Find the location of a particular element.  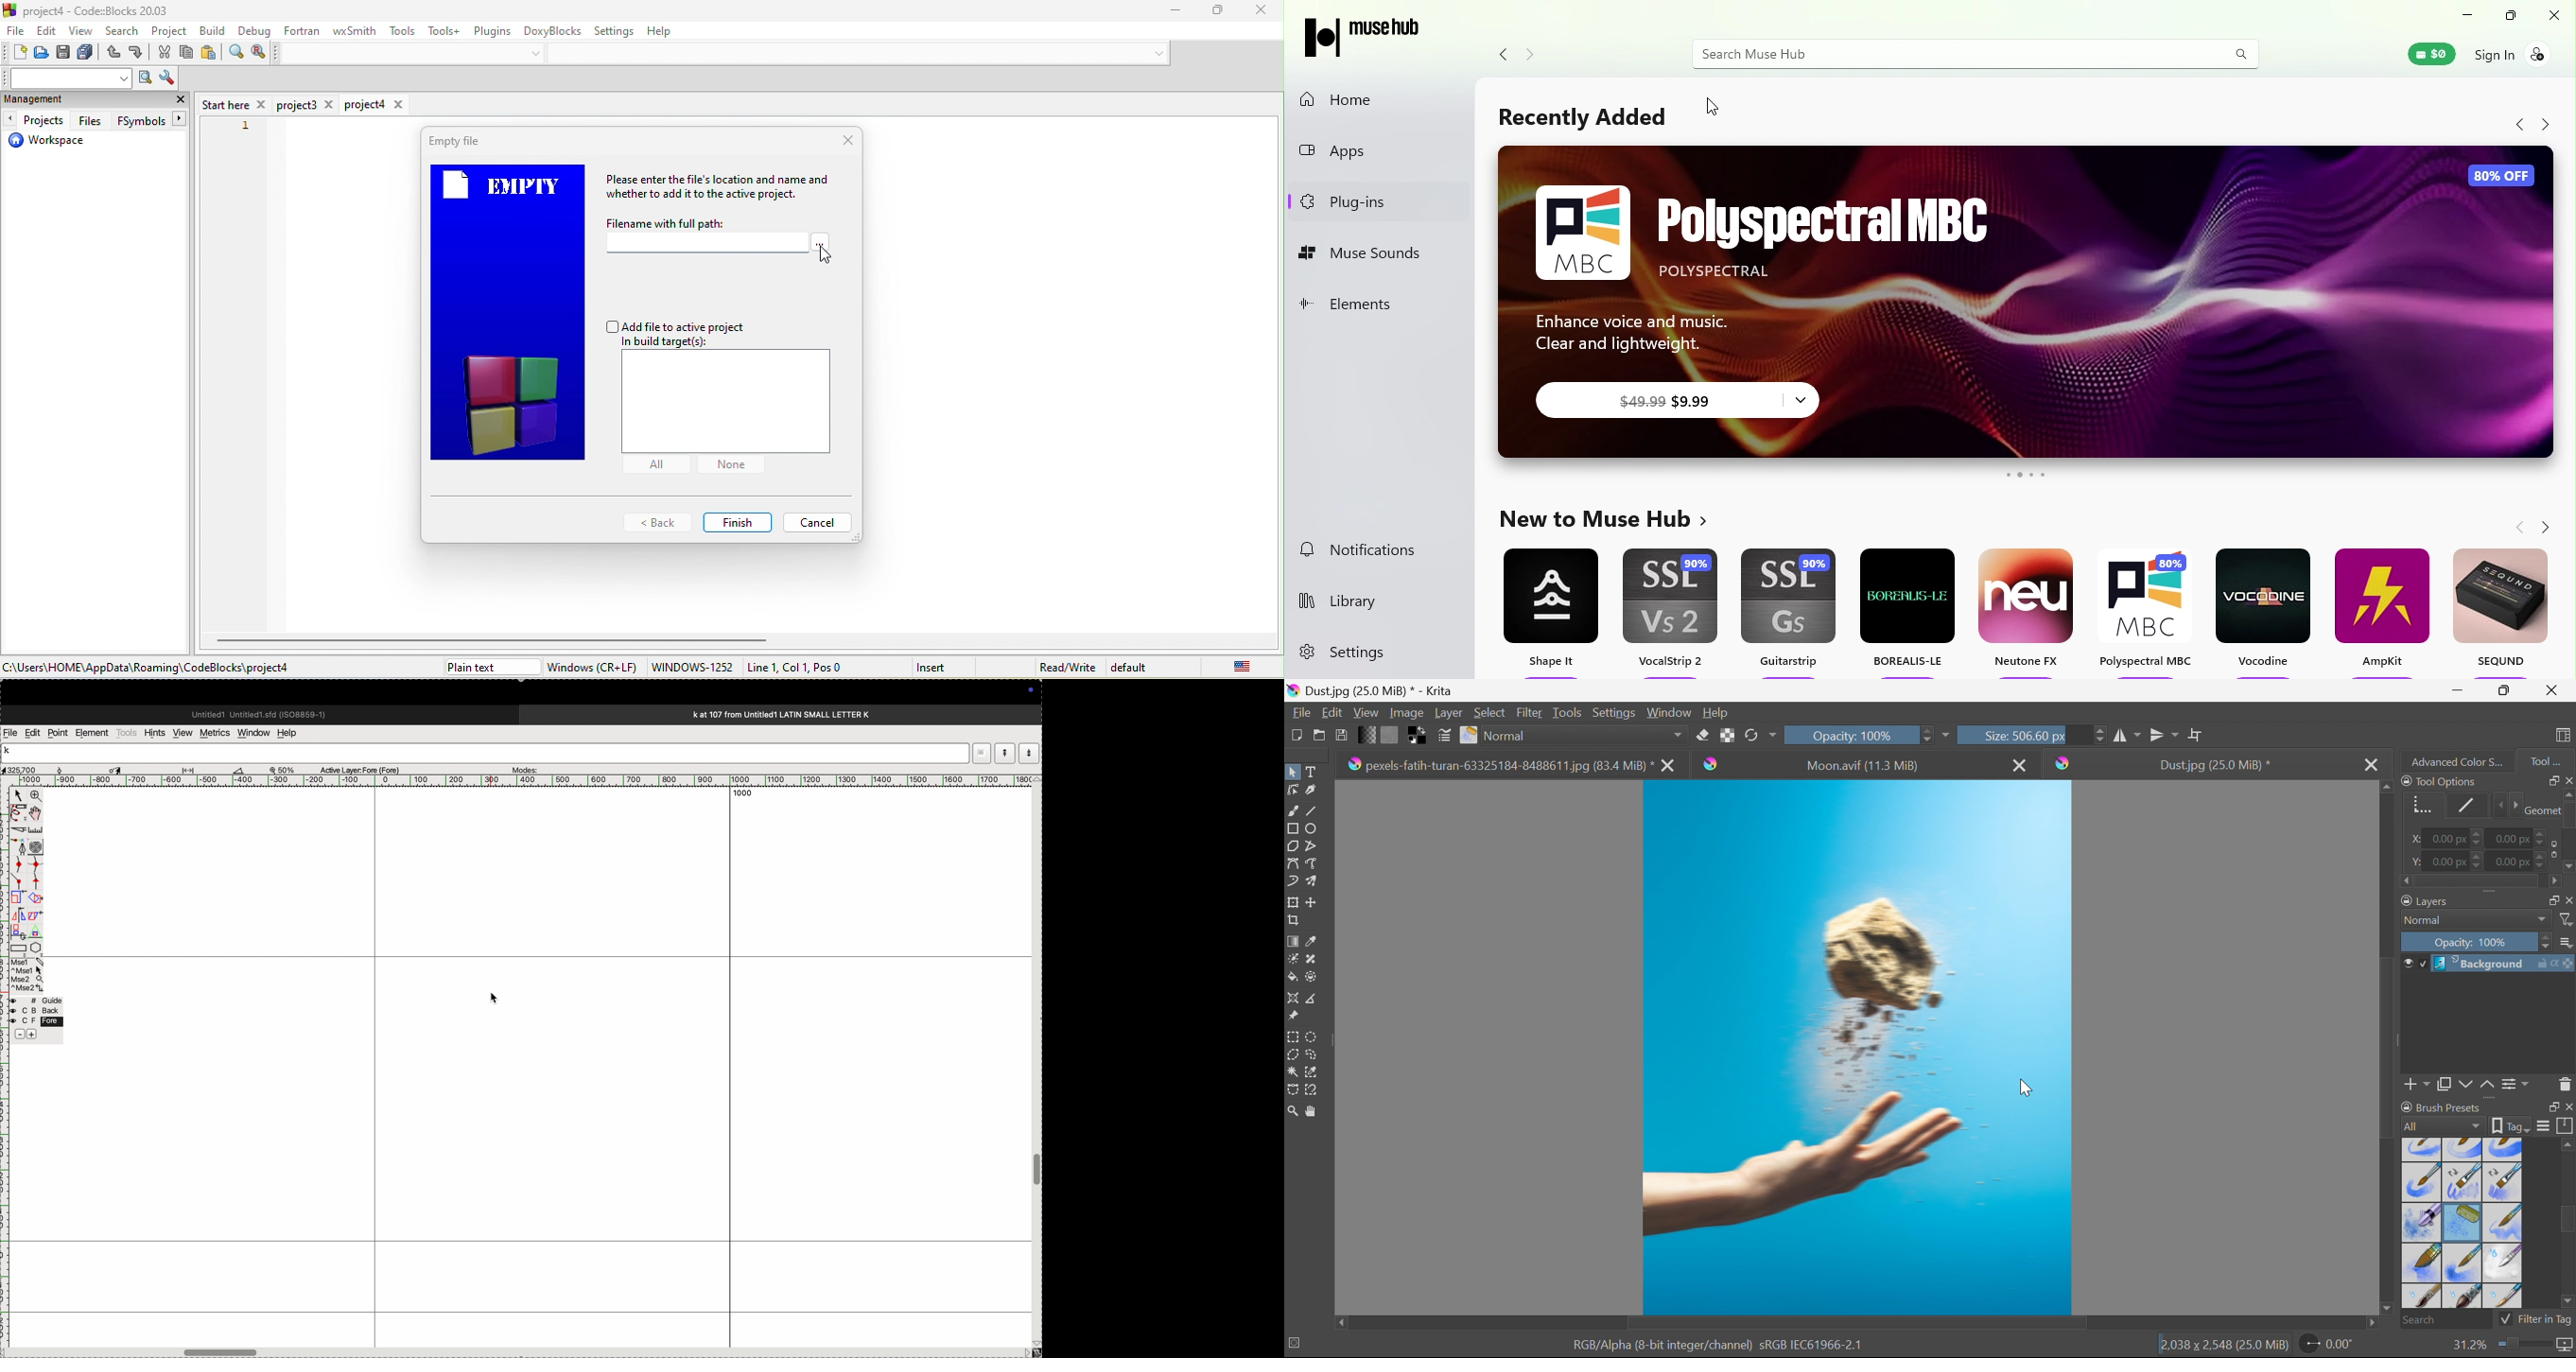

Home is located at coordinates (1376, 103).